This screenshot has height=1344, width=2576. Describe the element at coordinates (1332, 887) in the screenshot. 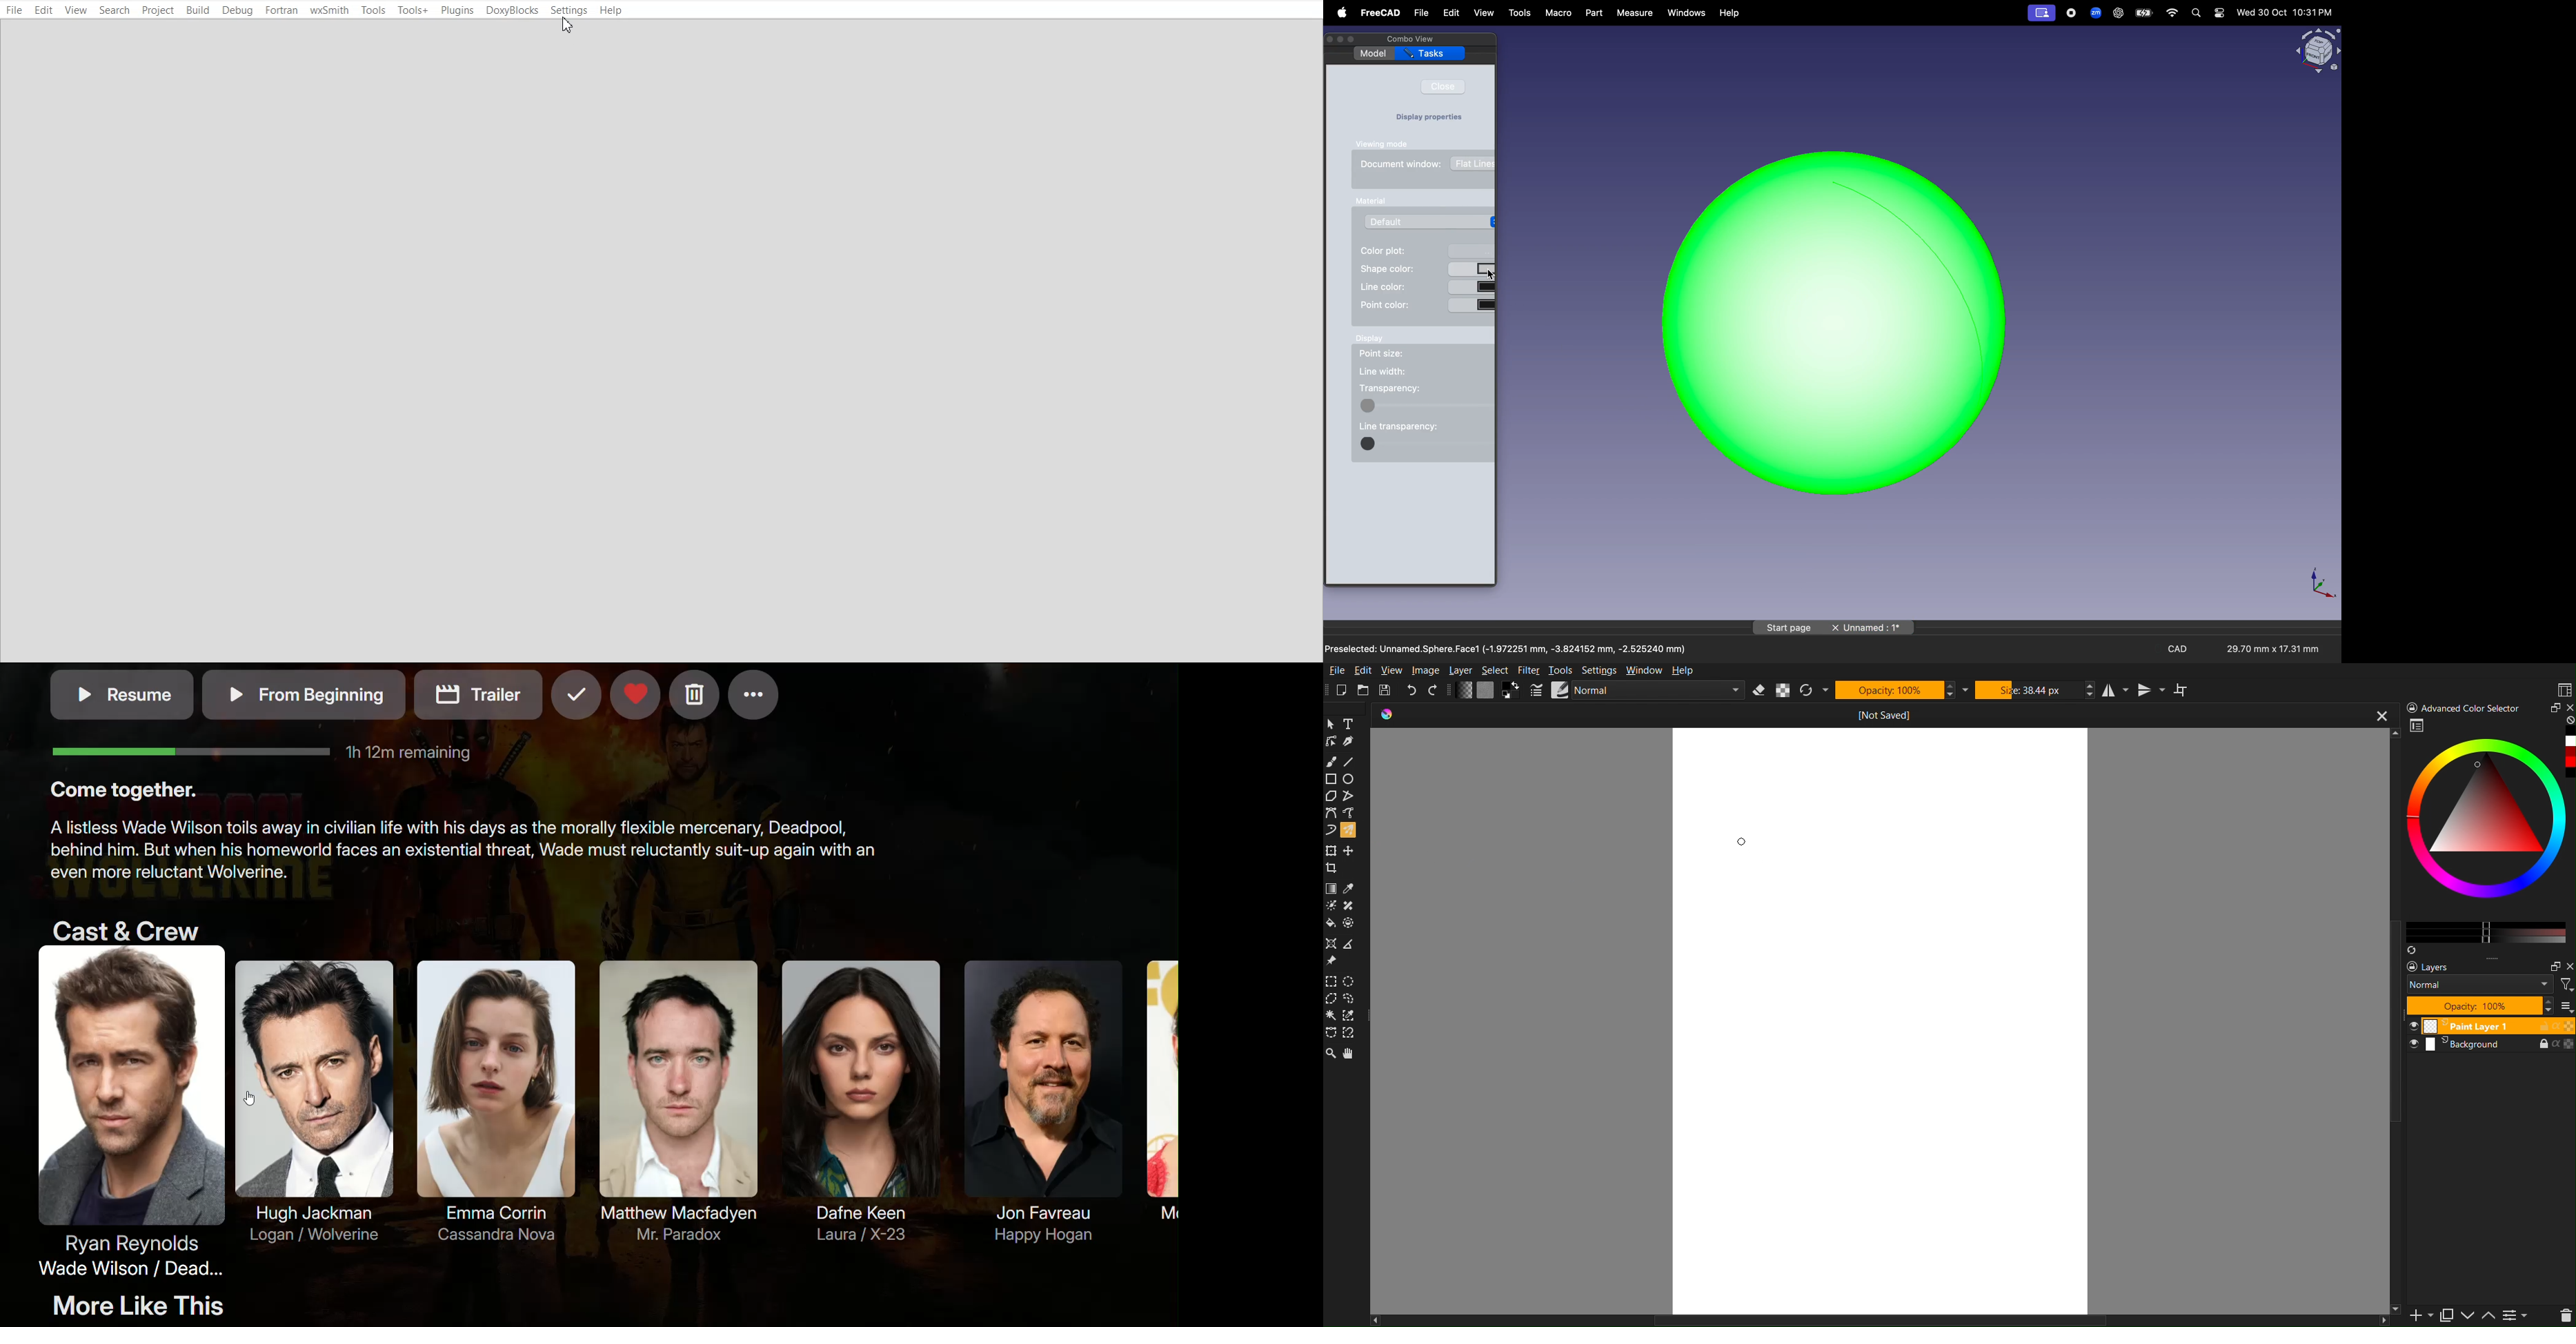

I see `Gradient` at that location.